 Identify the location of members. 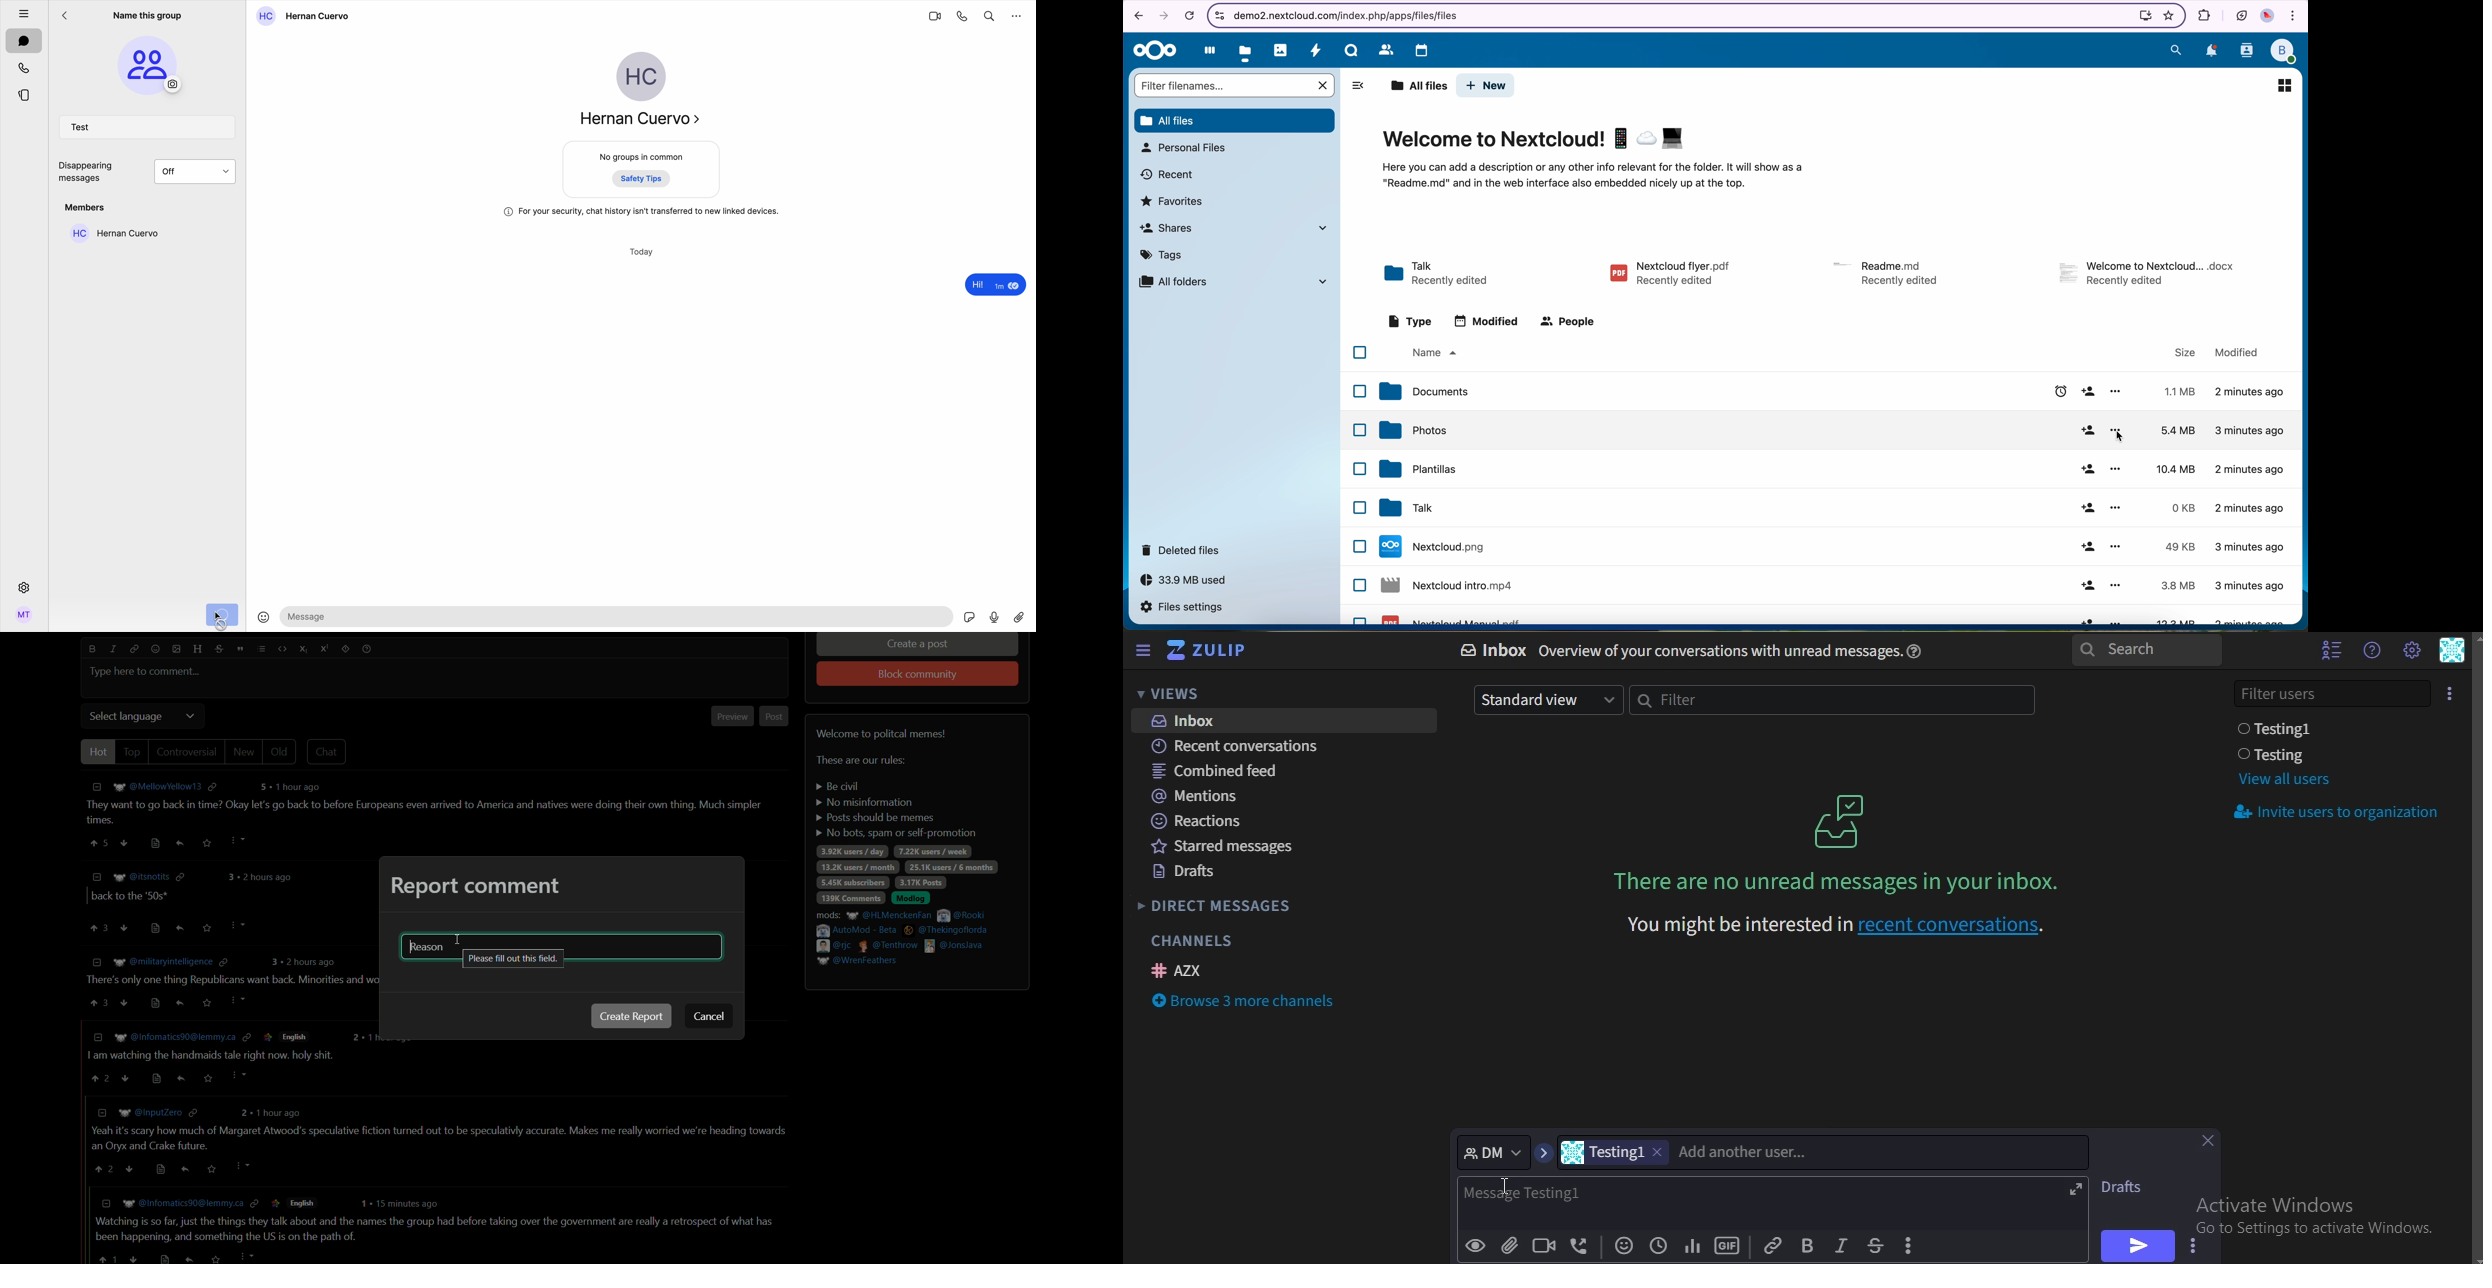
(87, 207).